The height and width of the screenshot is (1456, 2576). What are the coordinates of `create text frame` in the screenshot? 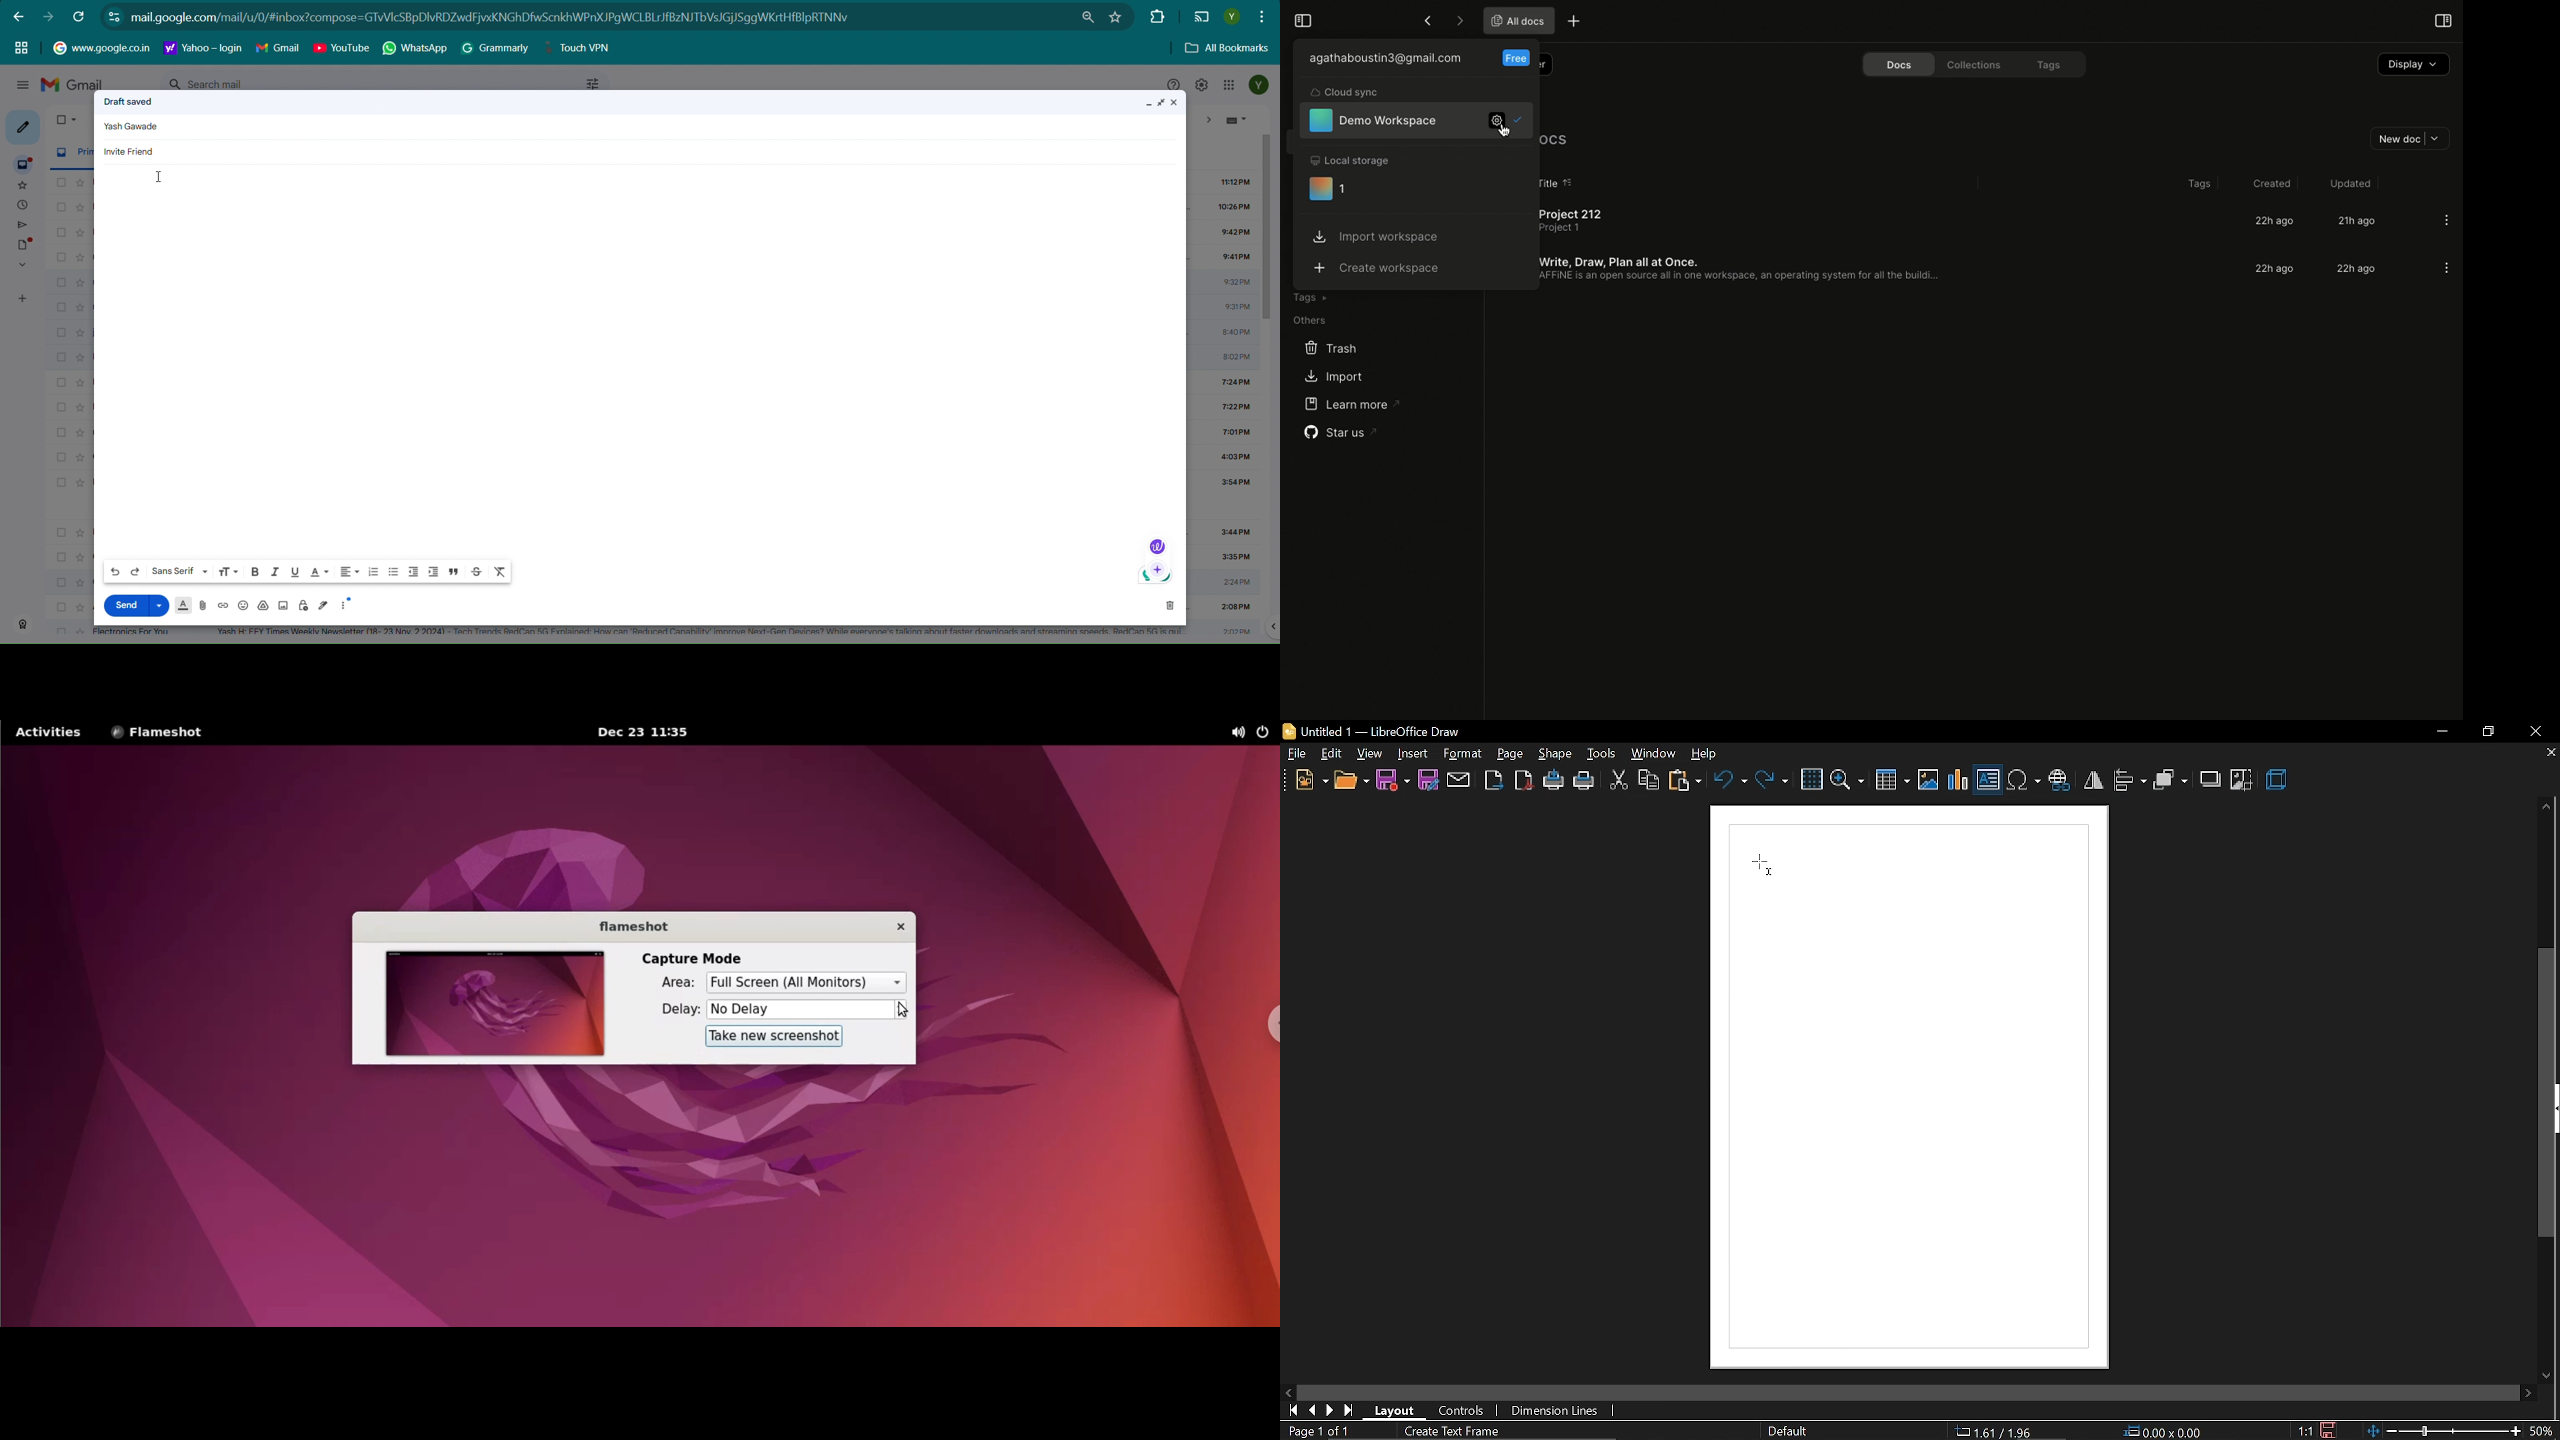 It's located at (1454, 1432).